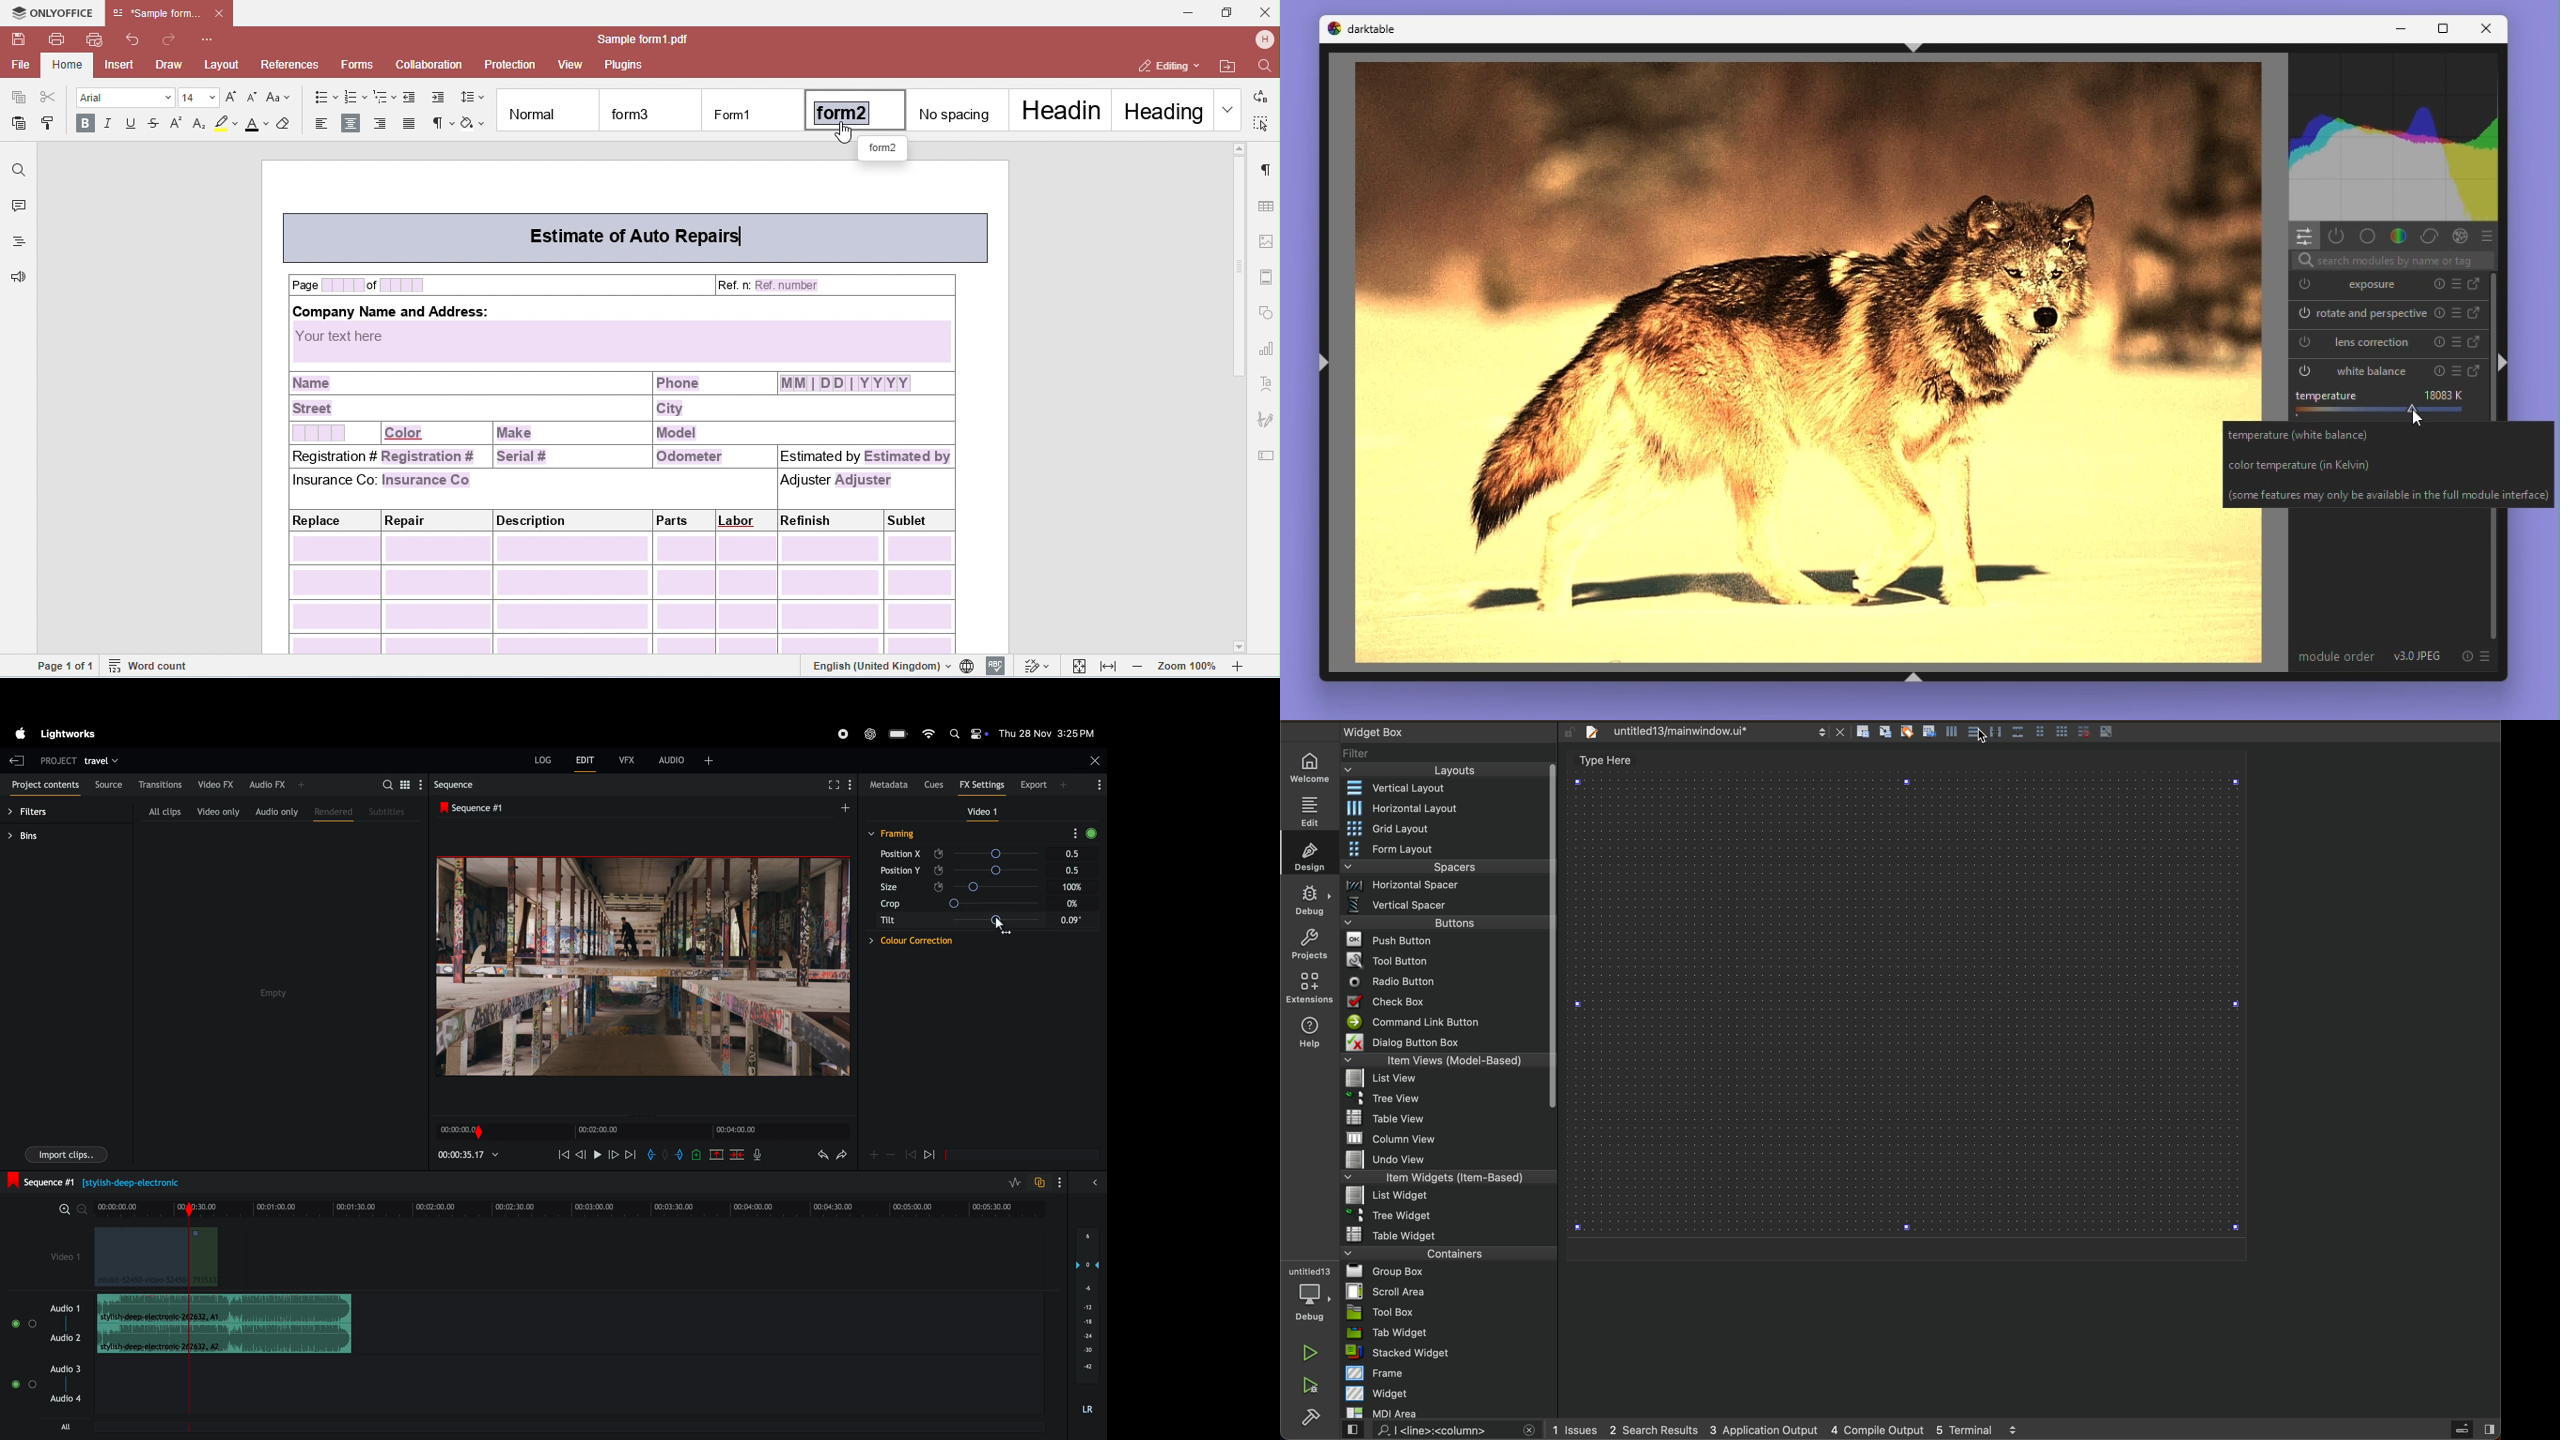 This screenshot has height=1456, width=2576. Describe the element at coordinates (1446, 940) in the screenshot. I see `push buttons` at that location.